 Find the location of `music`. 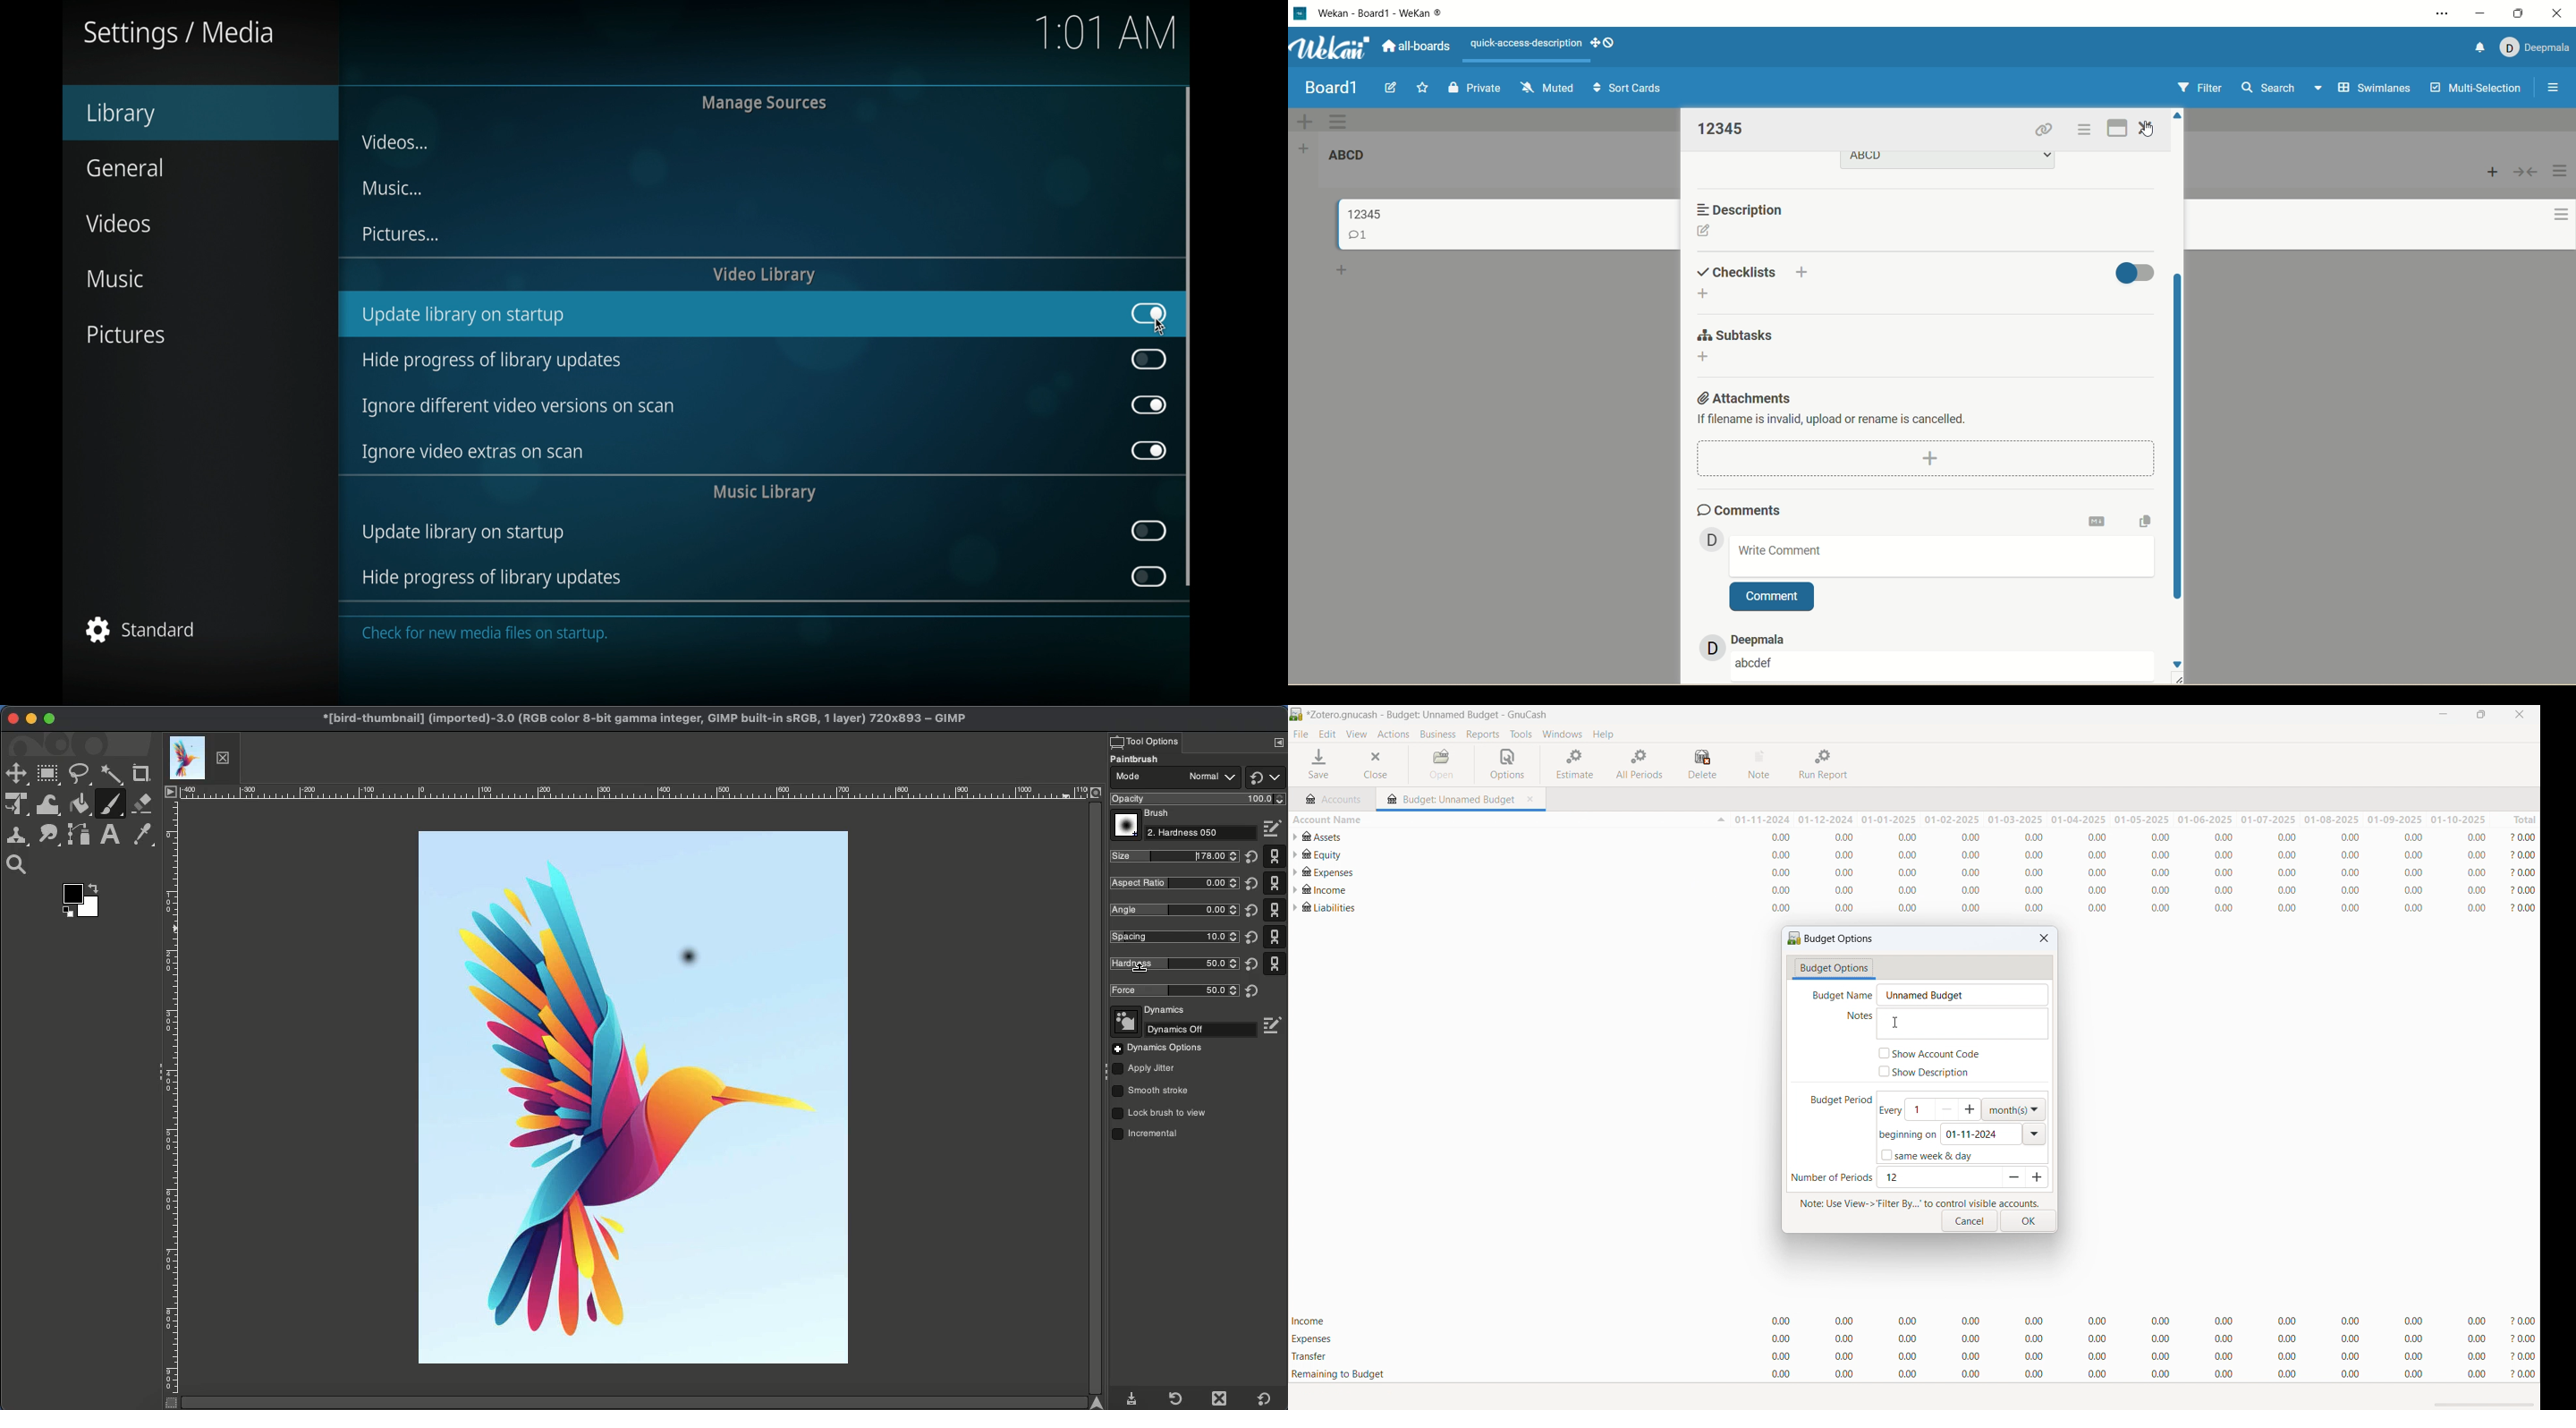

music is located at coordinates (115, 279).